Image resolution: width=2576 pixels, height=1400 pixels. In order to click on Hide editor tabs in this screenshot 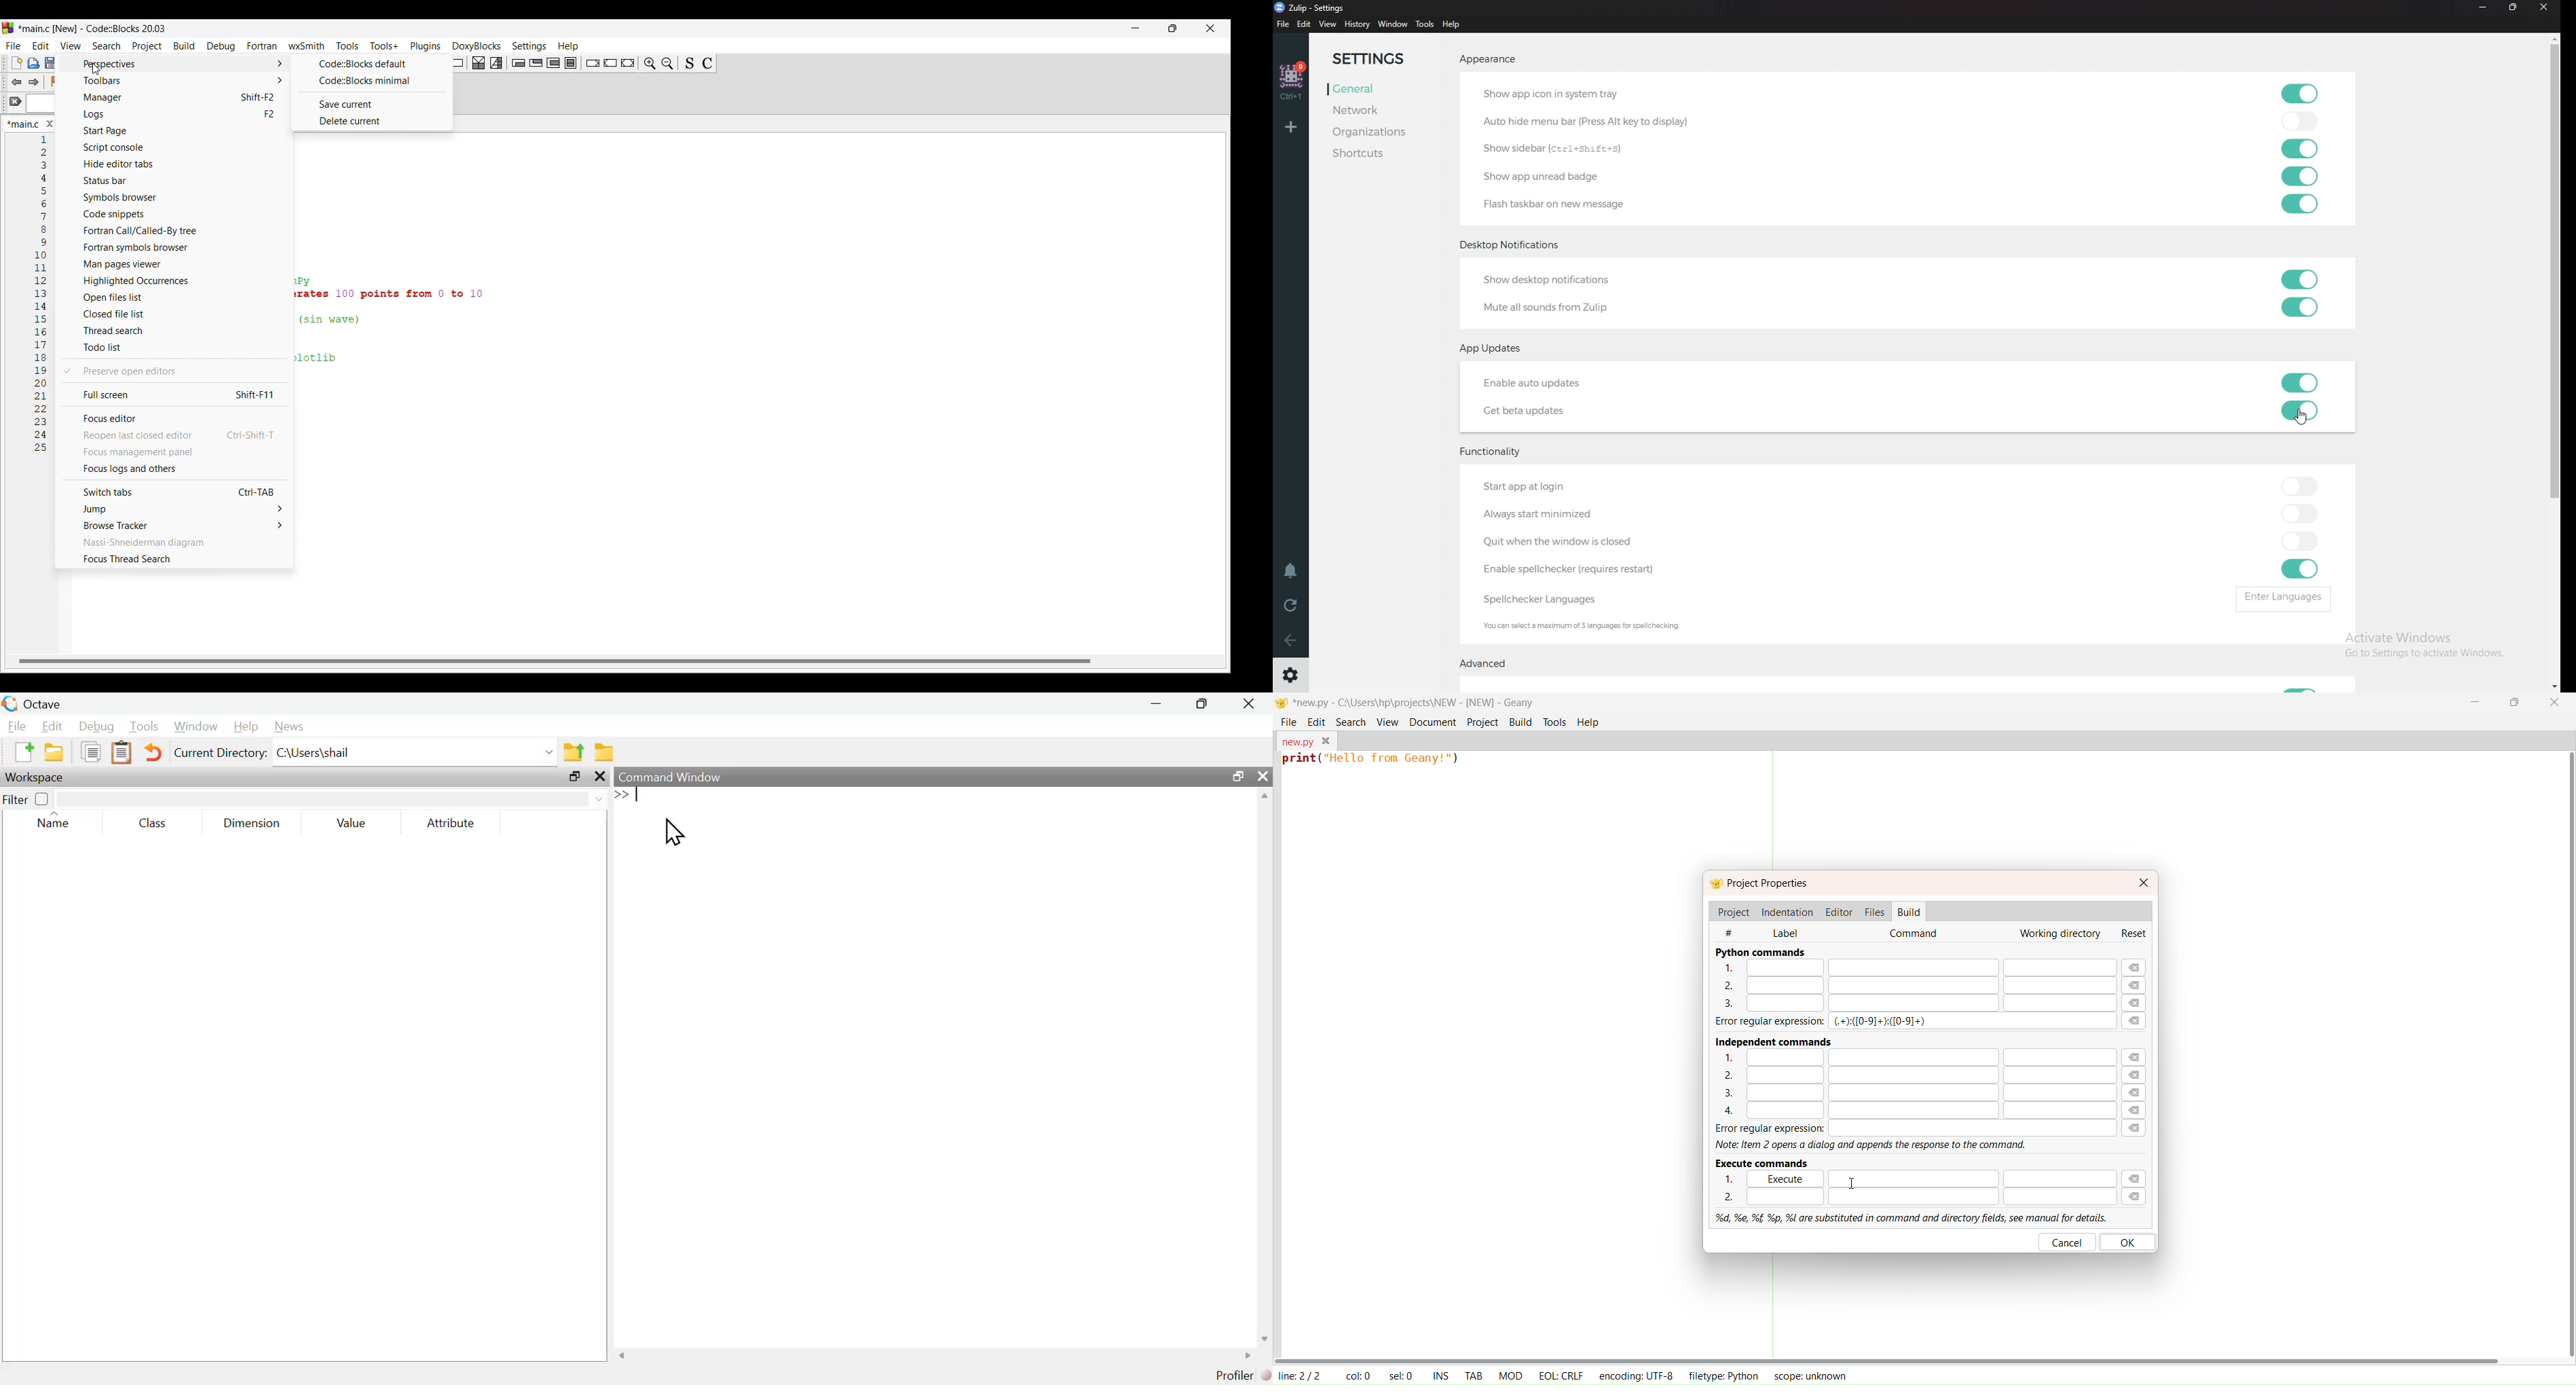, I will do `click(178, 164)`.